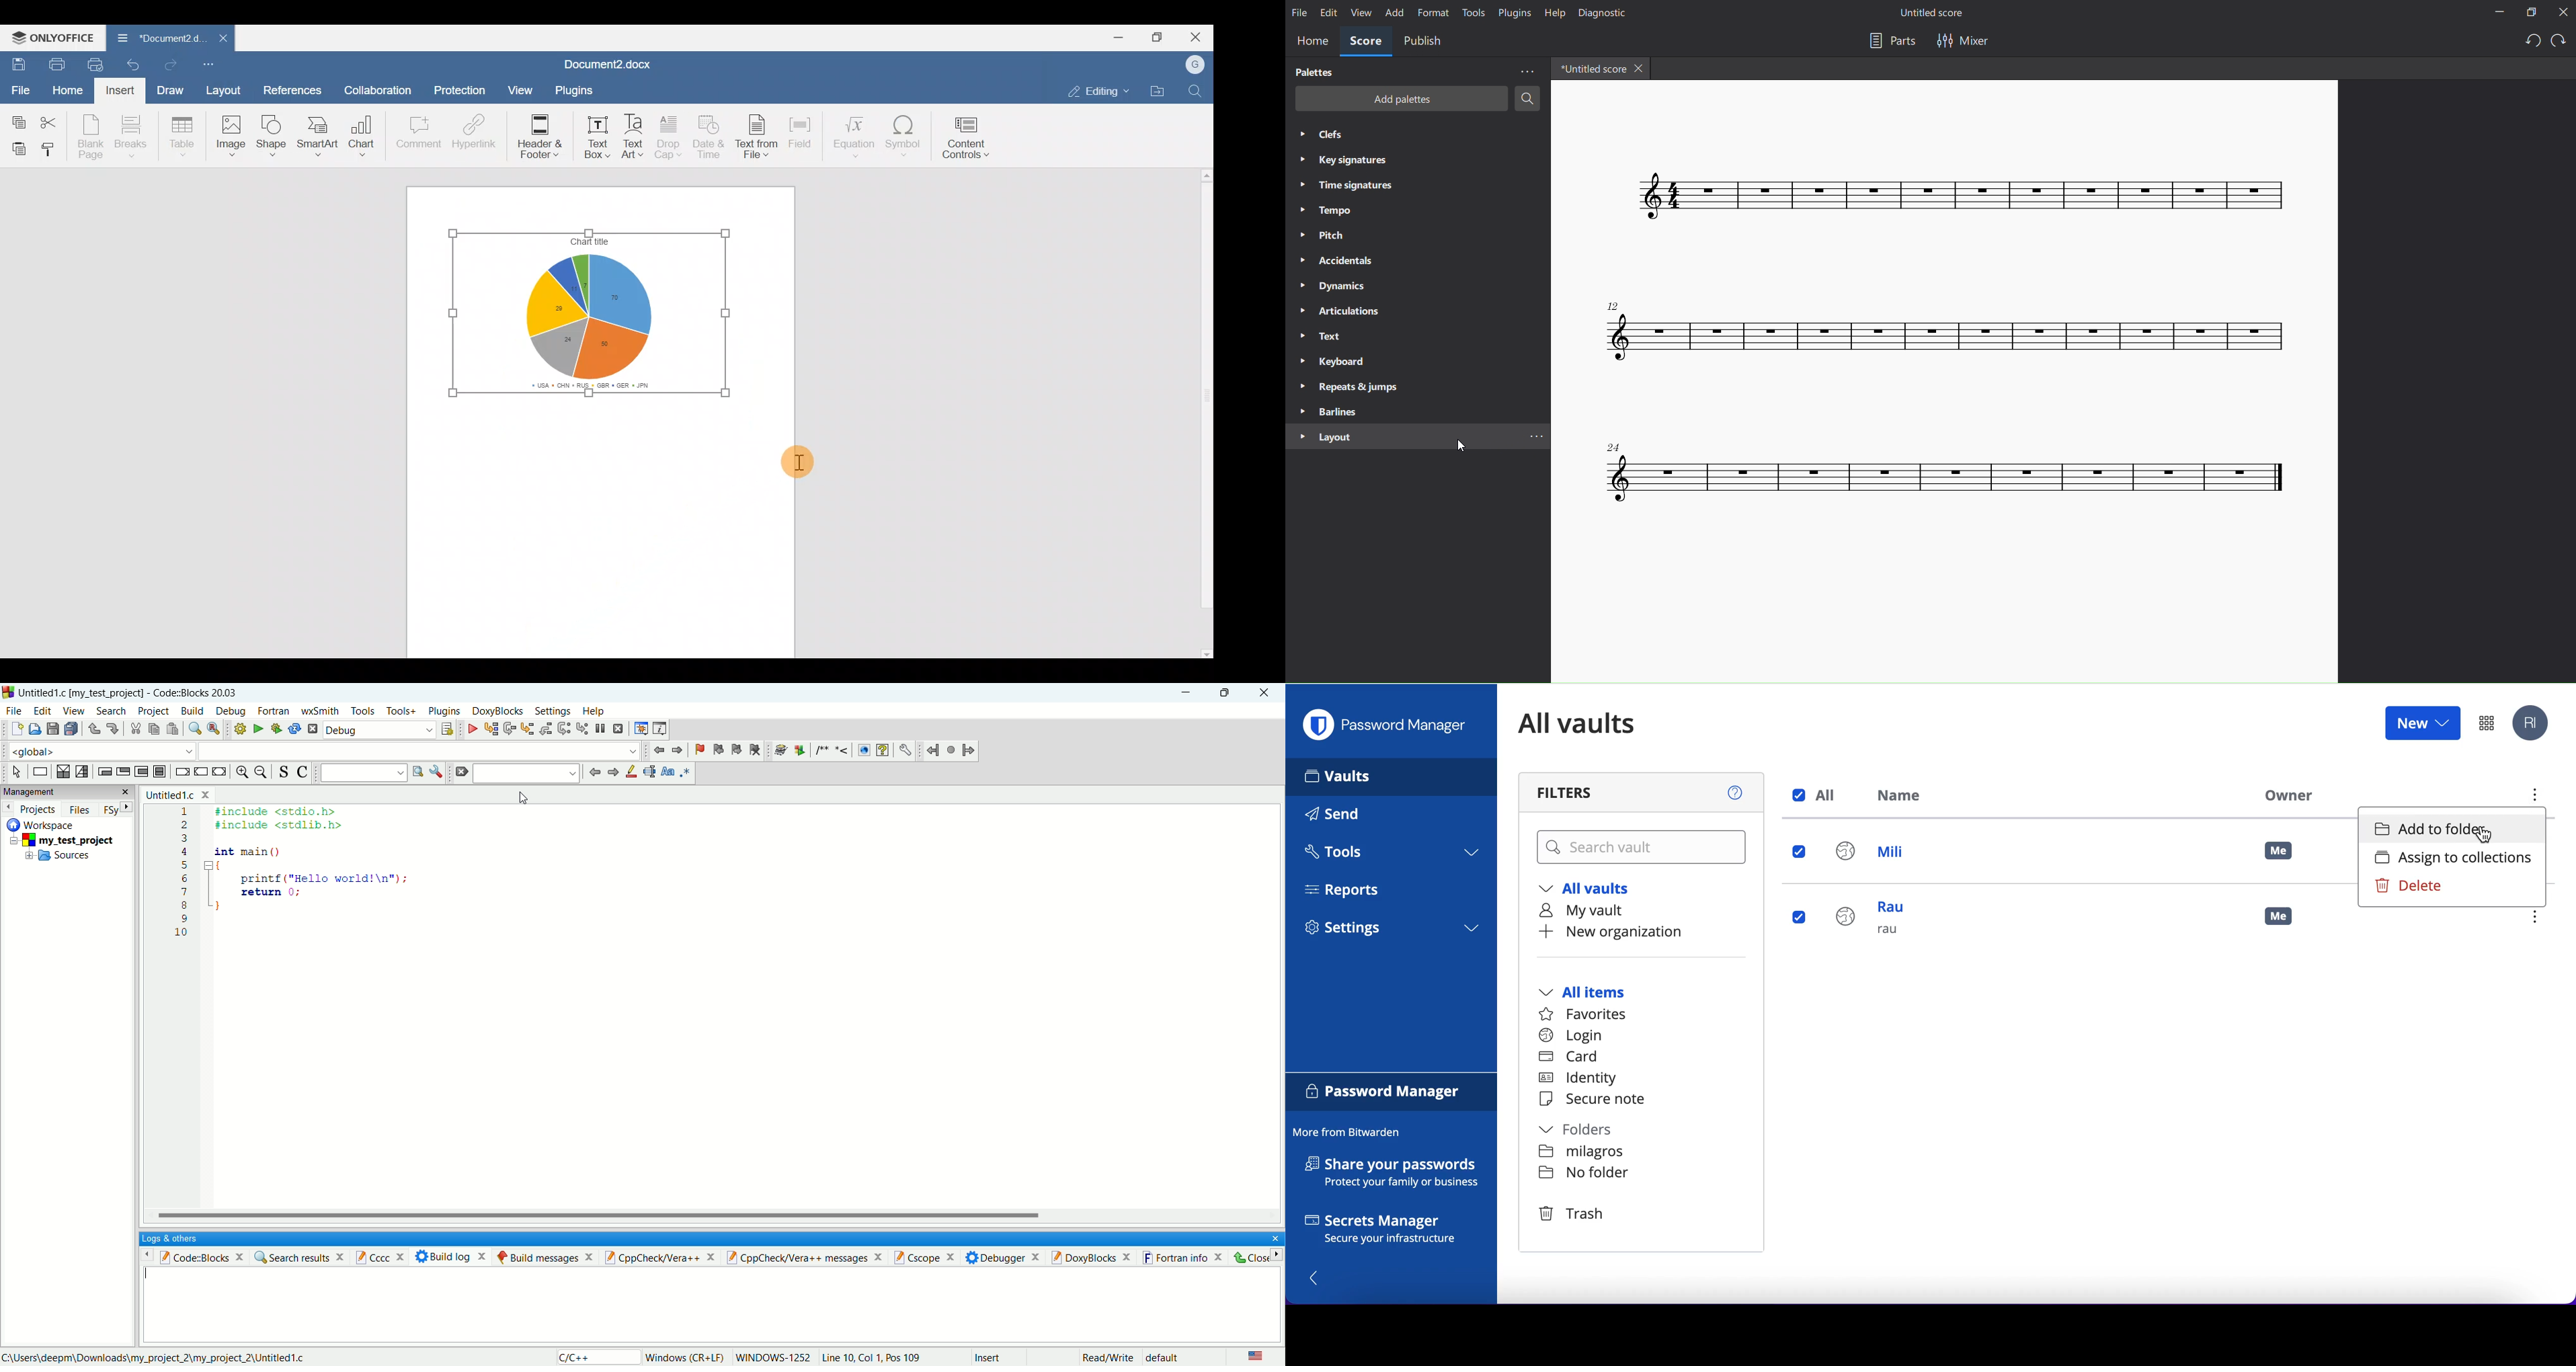 This screenshot has width=2576, height=1372. What do you see at coordinates (595, 772) in the screenshot?
I see `jump back` at bounding box center [595, 772].